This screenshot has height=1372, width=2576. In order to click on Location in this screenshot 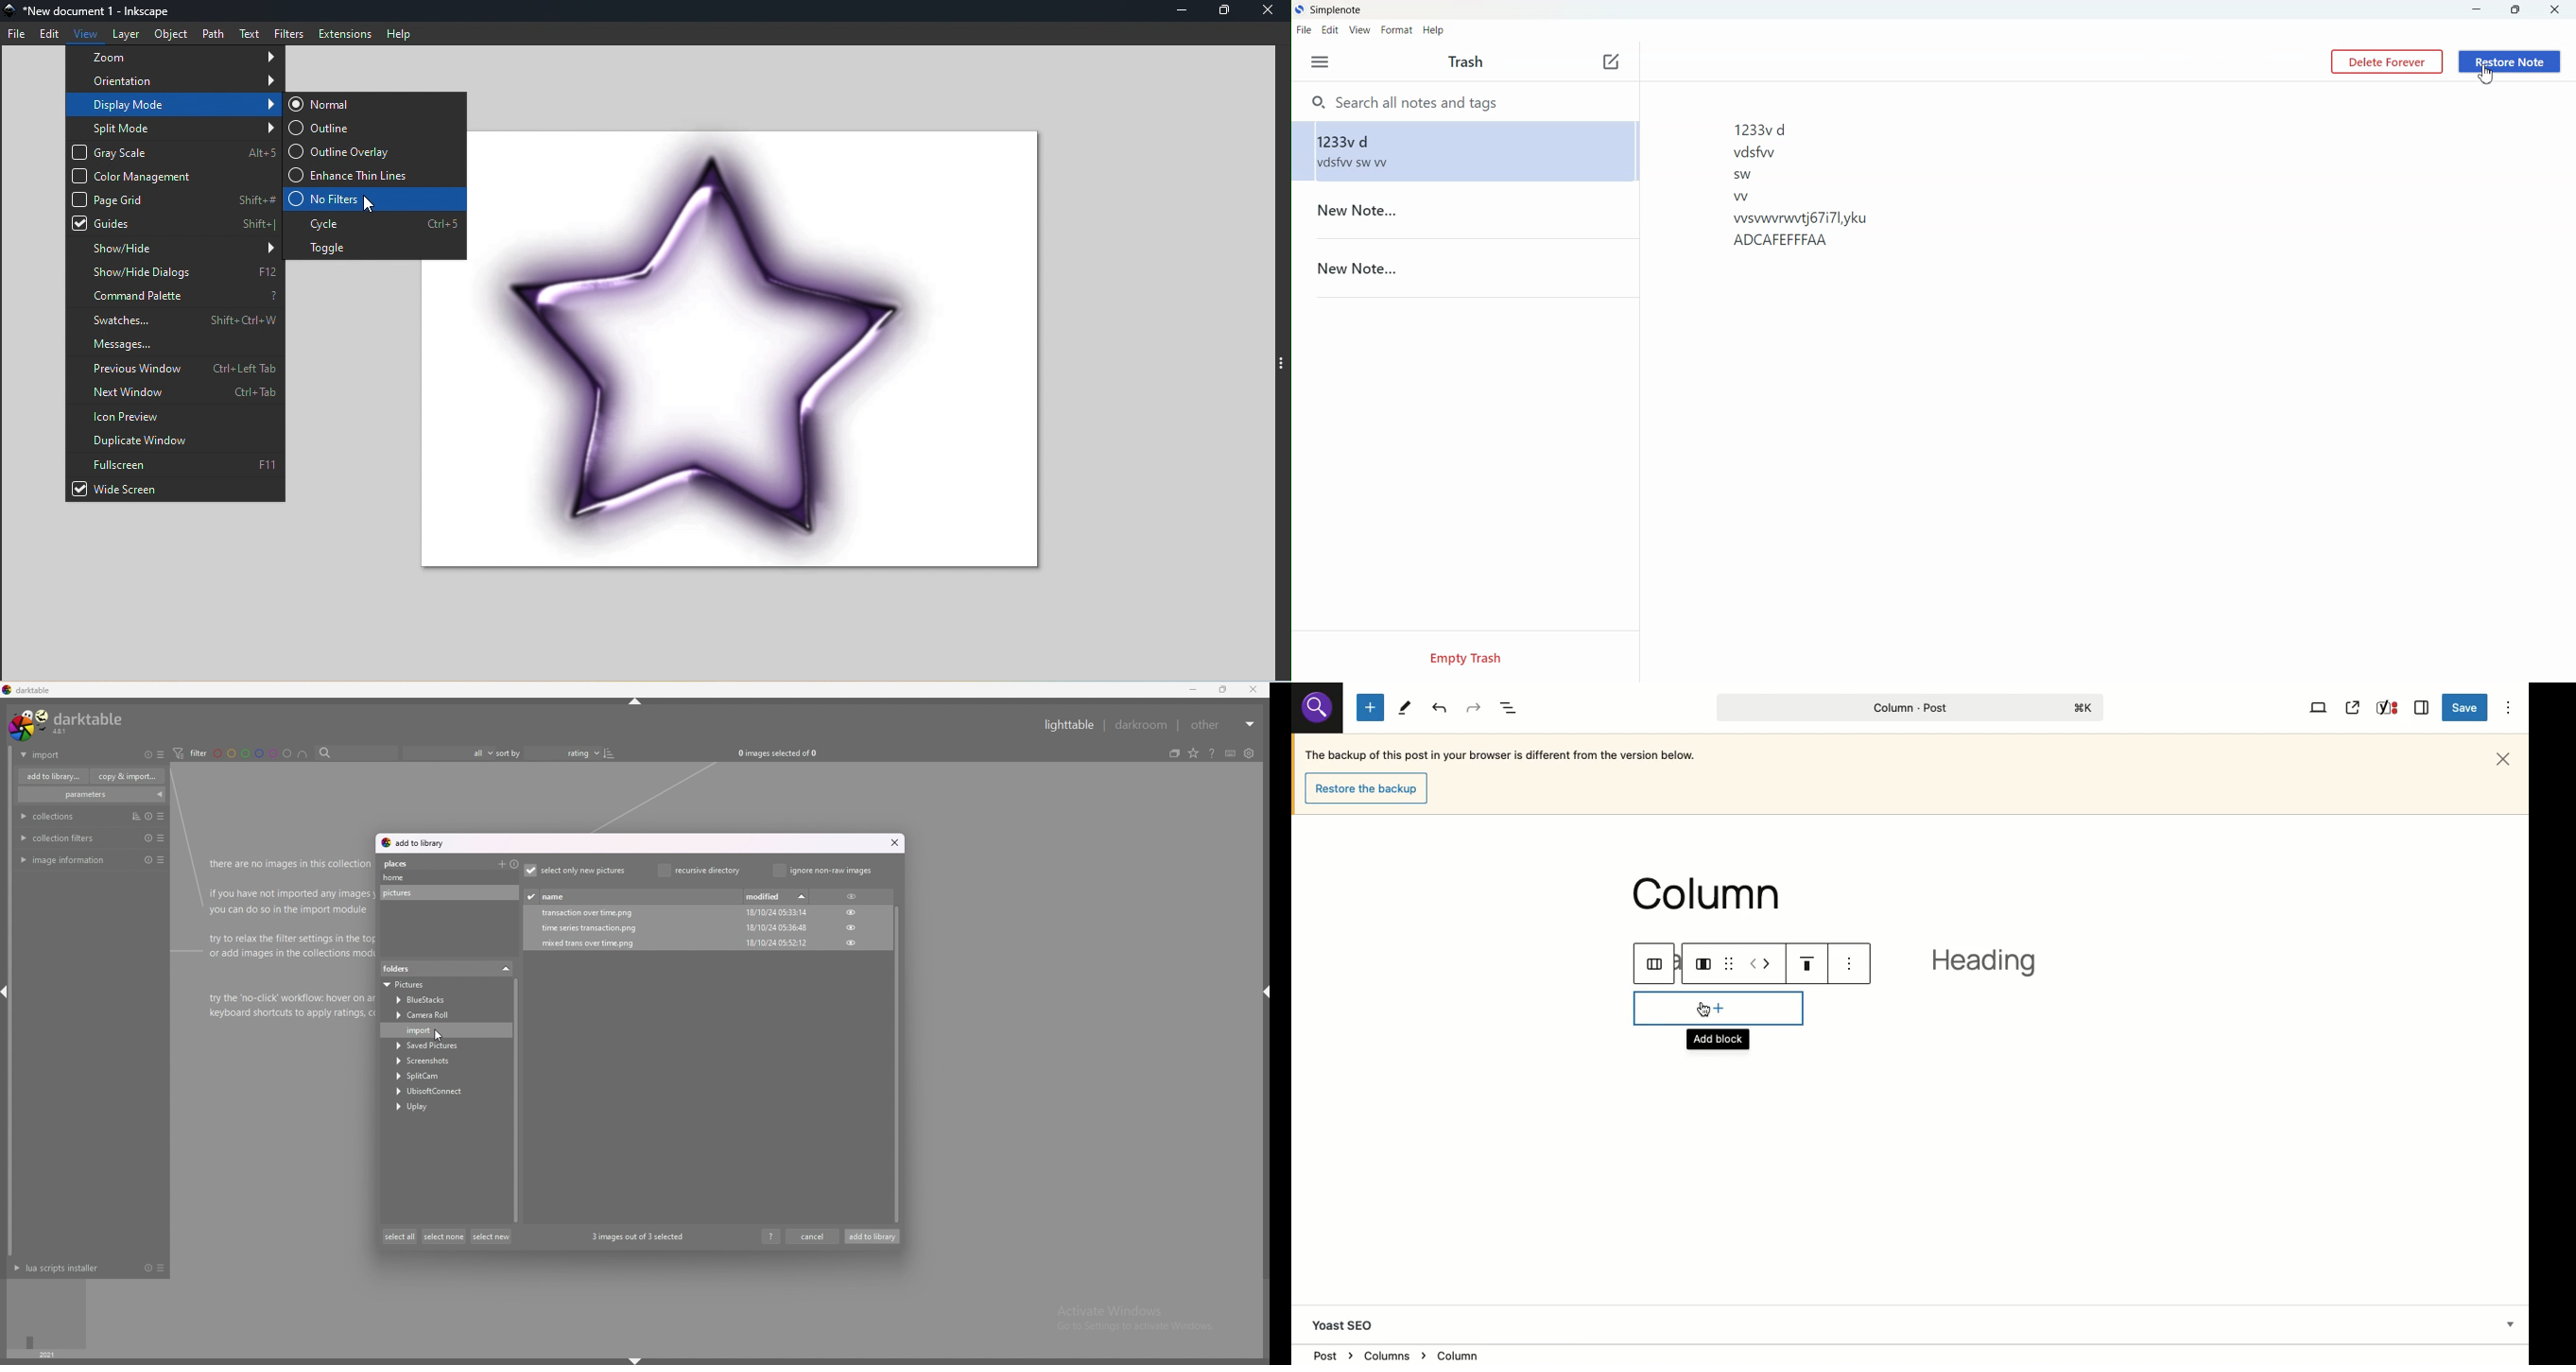, I will do `click(1912, 1355)`.